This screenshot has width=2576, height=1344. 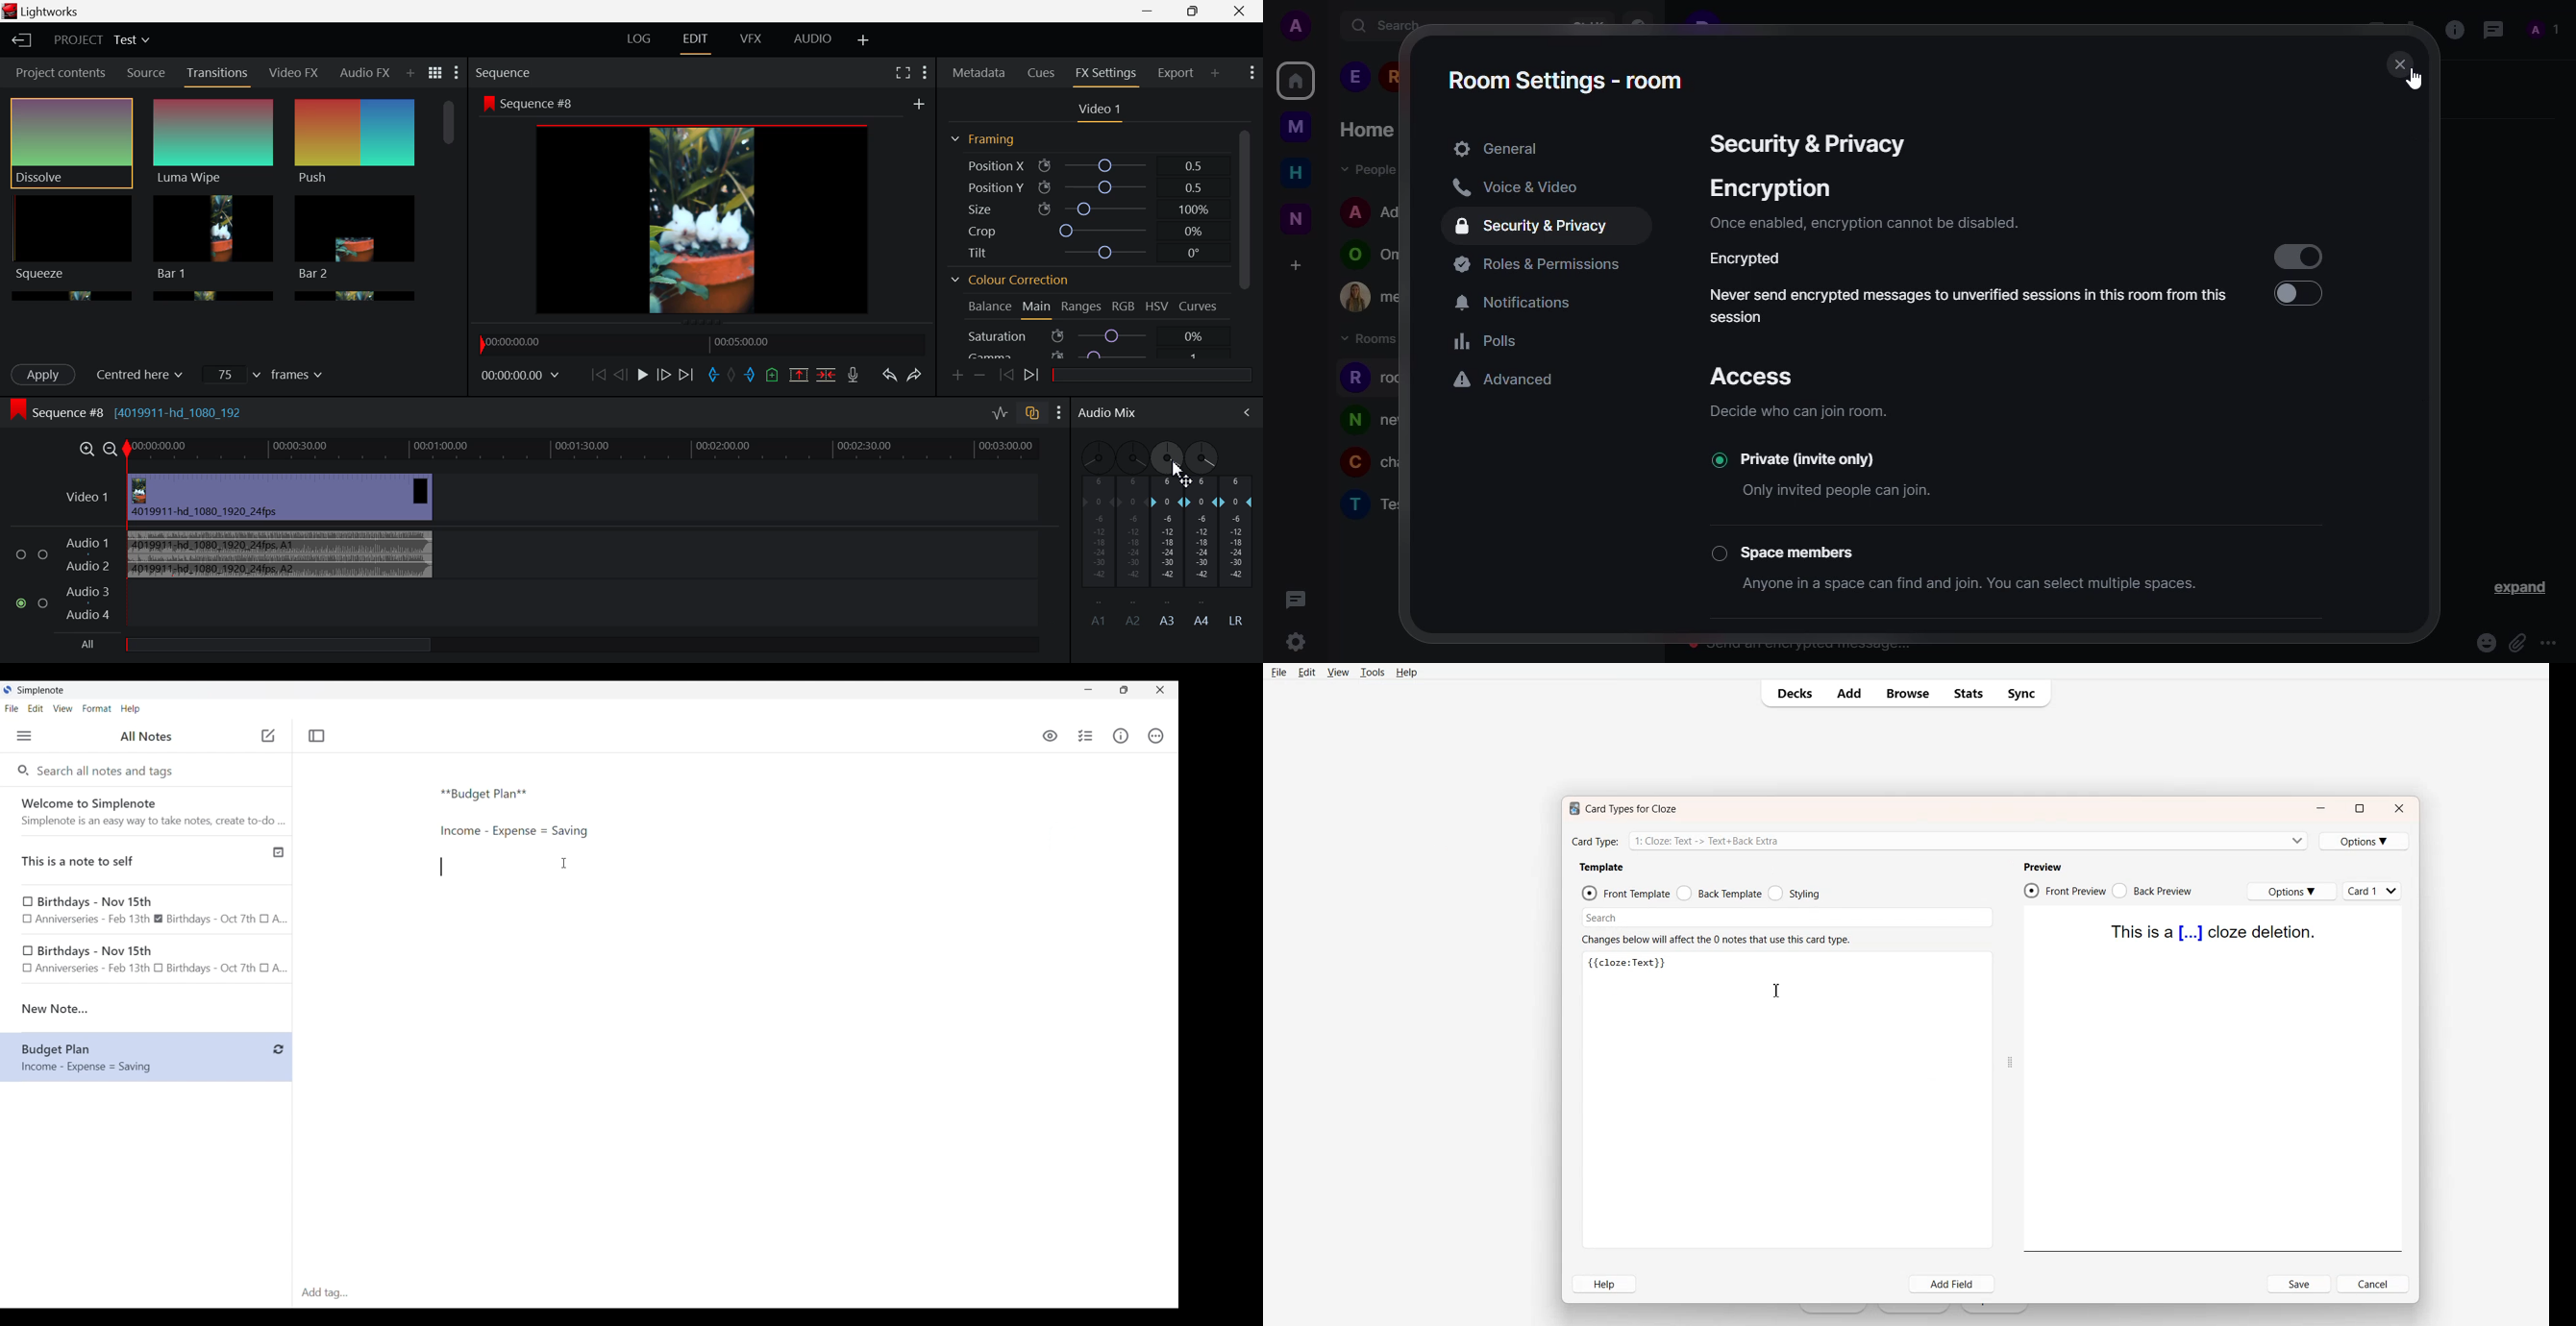 I want to click on Preview, so click(x=2042, y=867).